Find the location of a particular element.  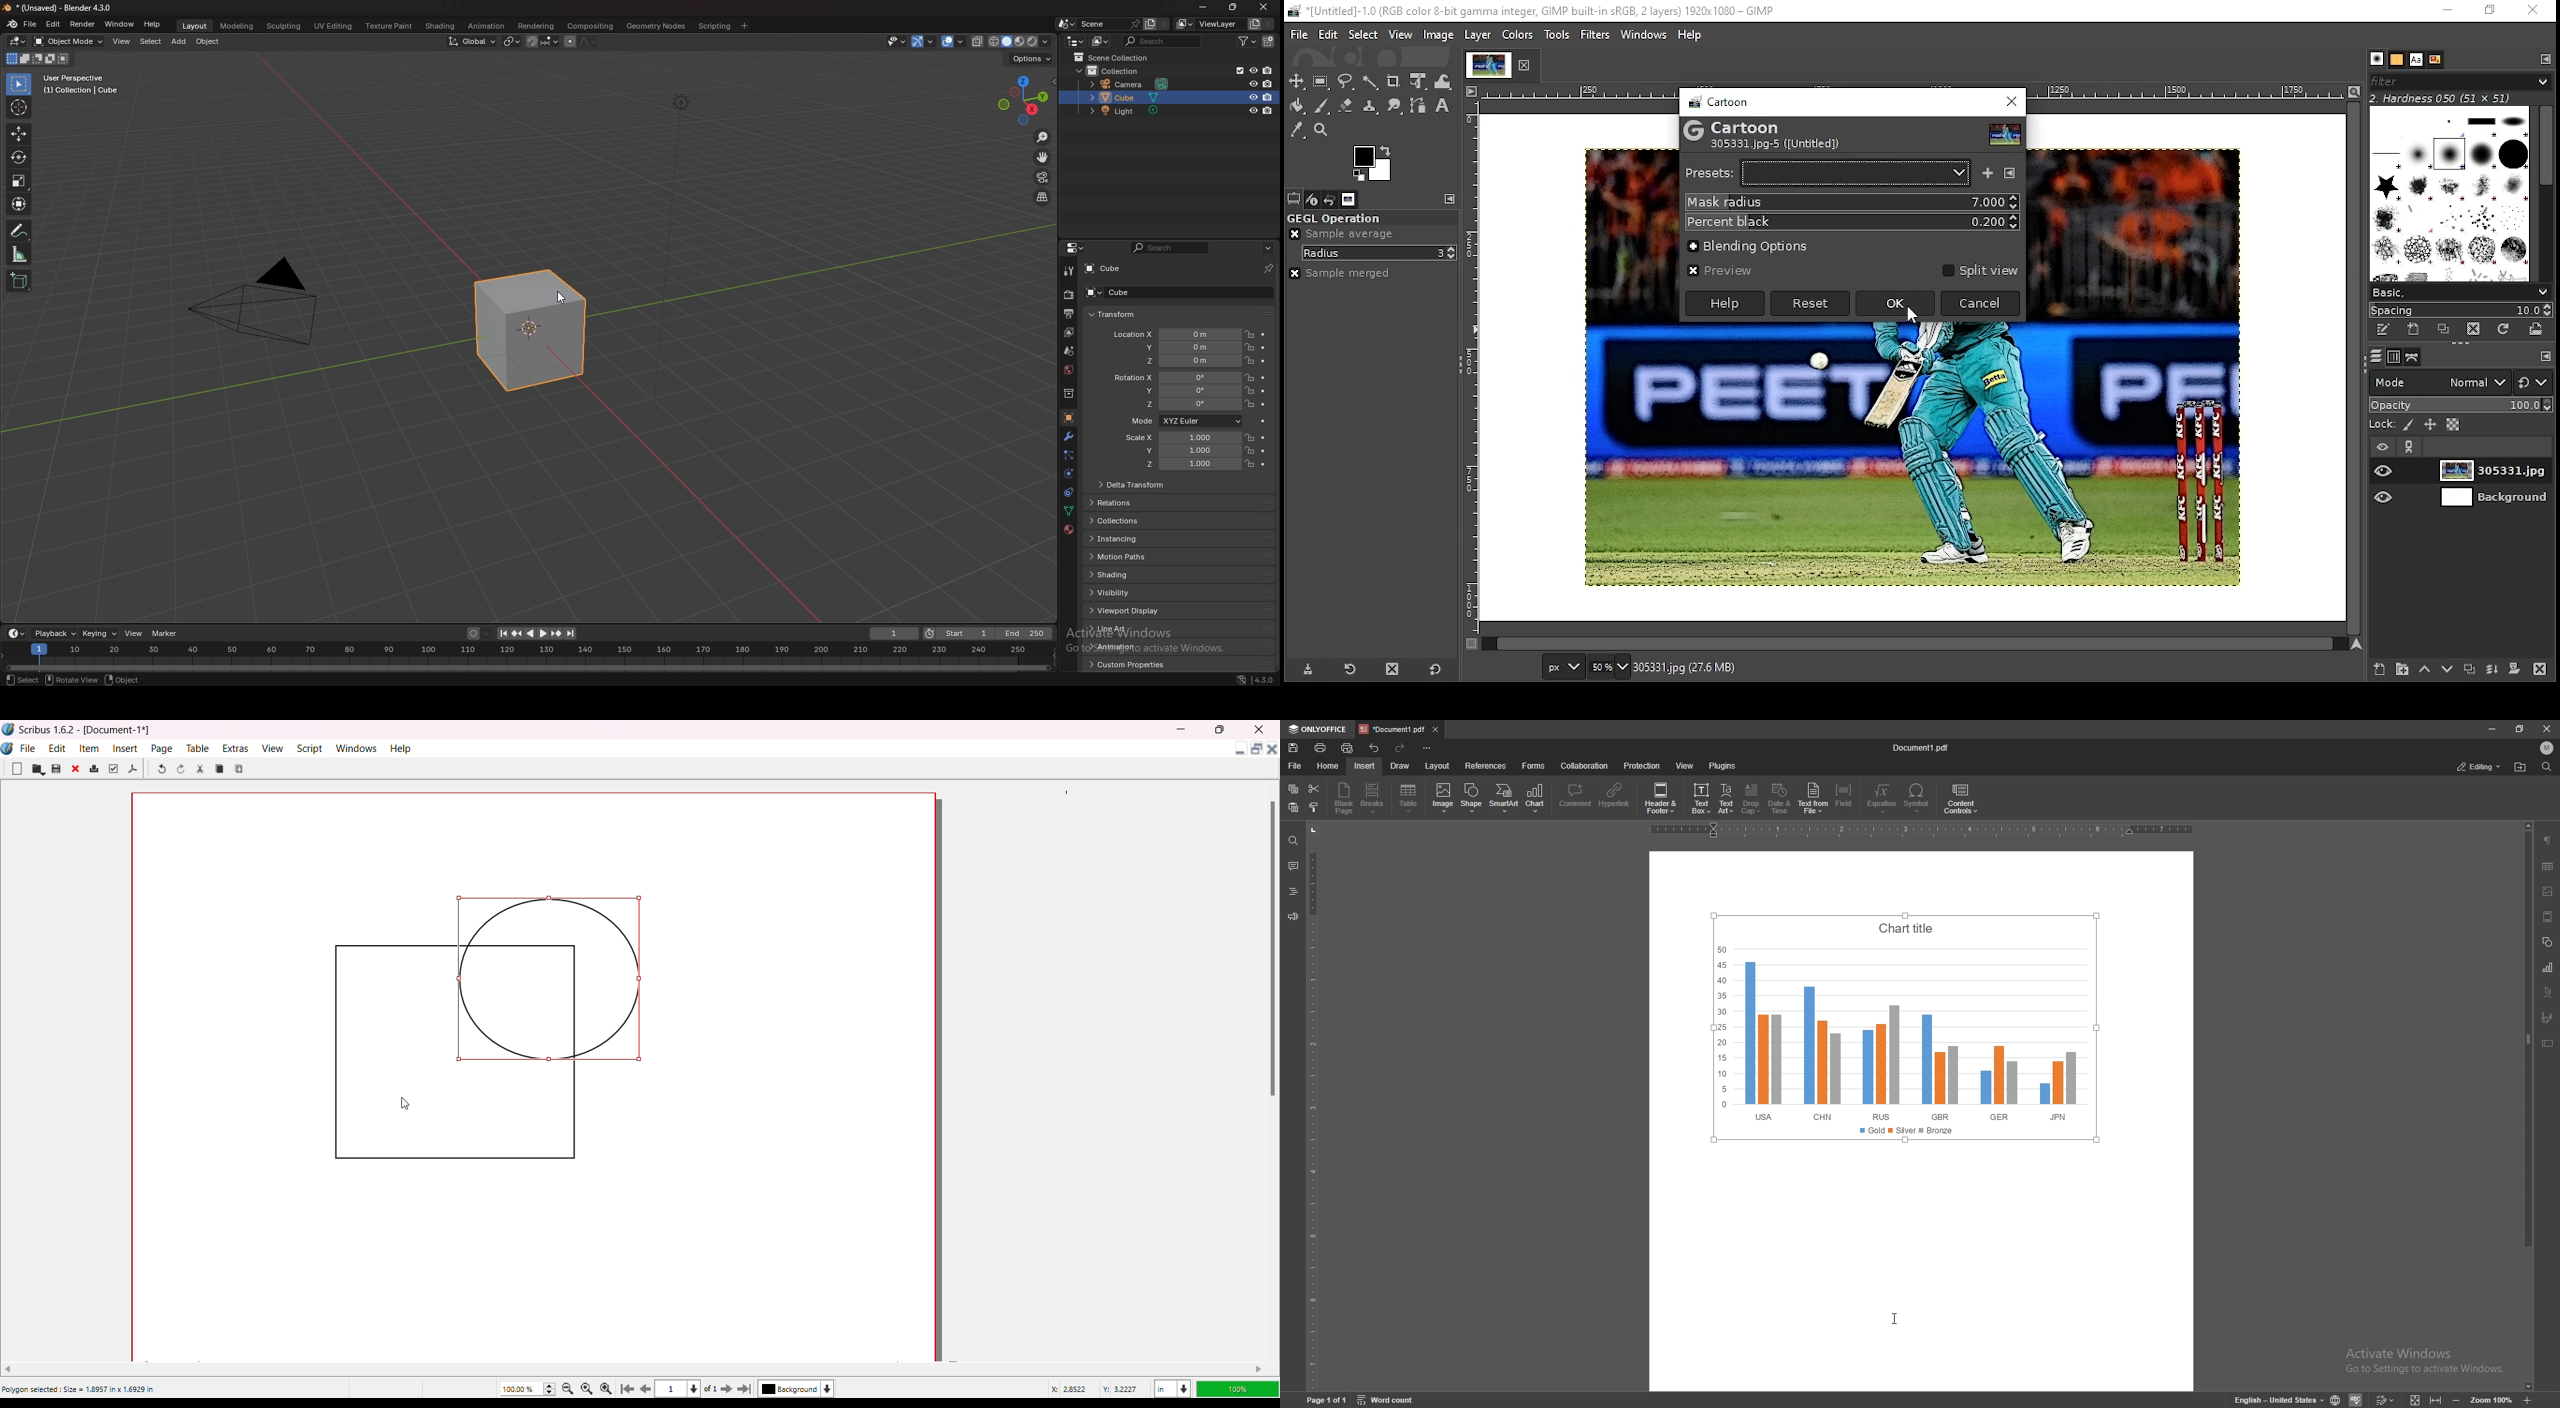

Extras is located at coordinates (236, 748).